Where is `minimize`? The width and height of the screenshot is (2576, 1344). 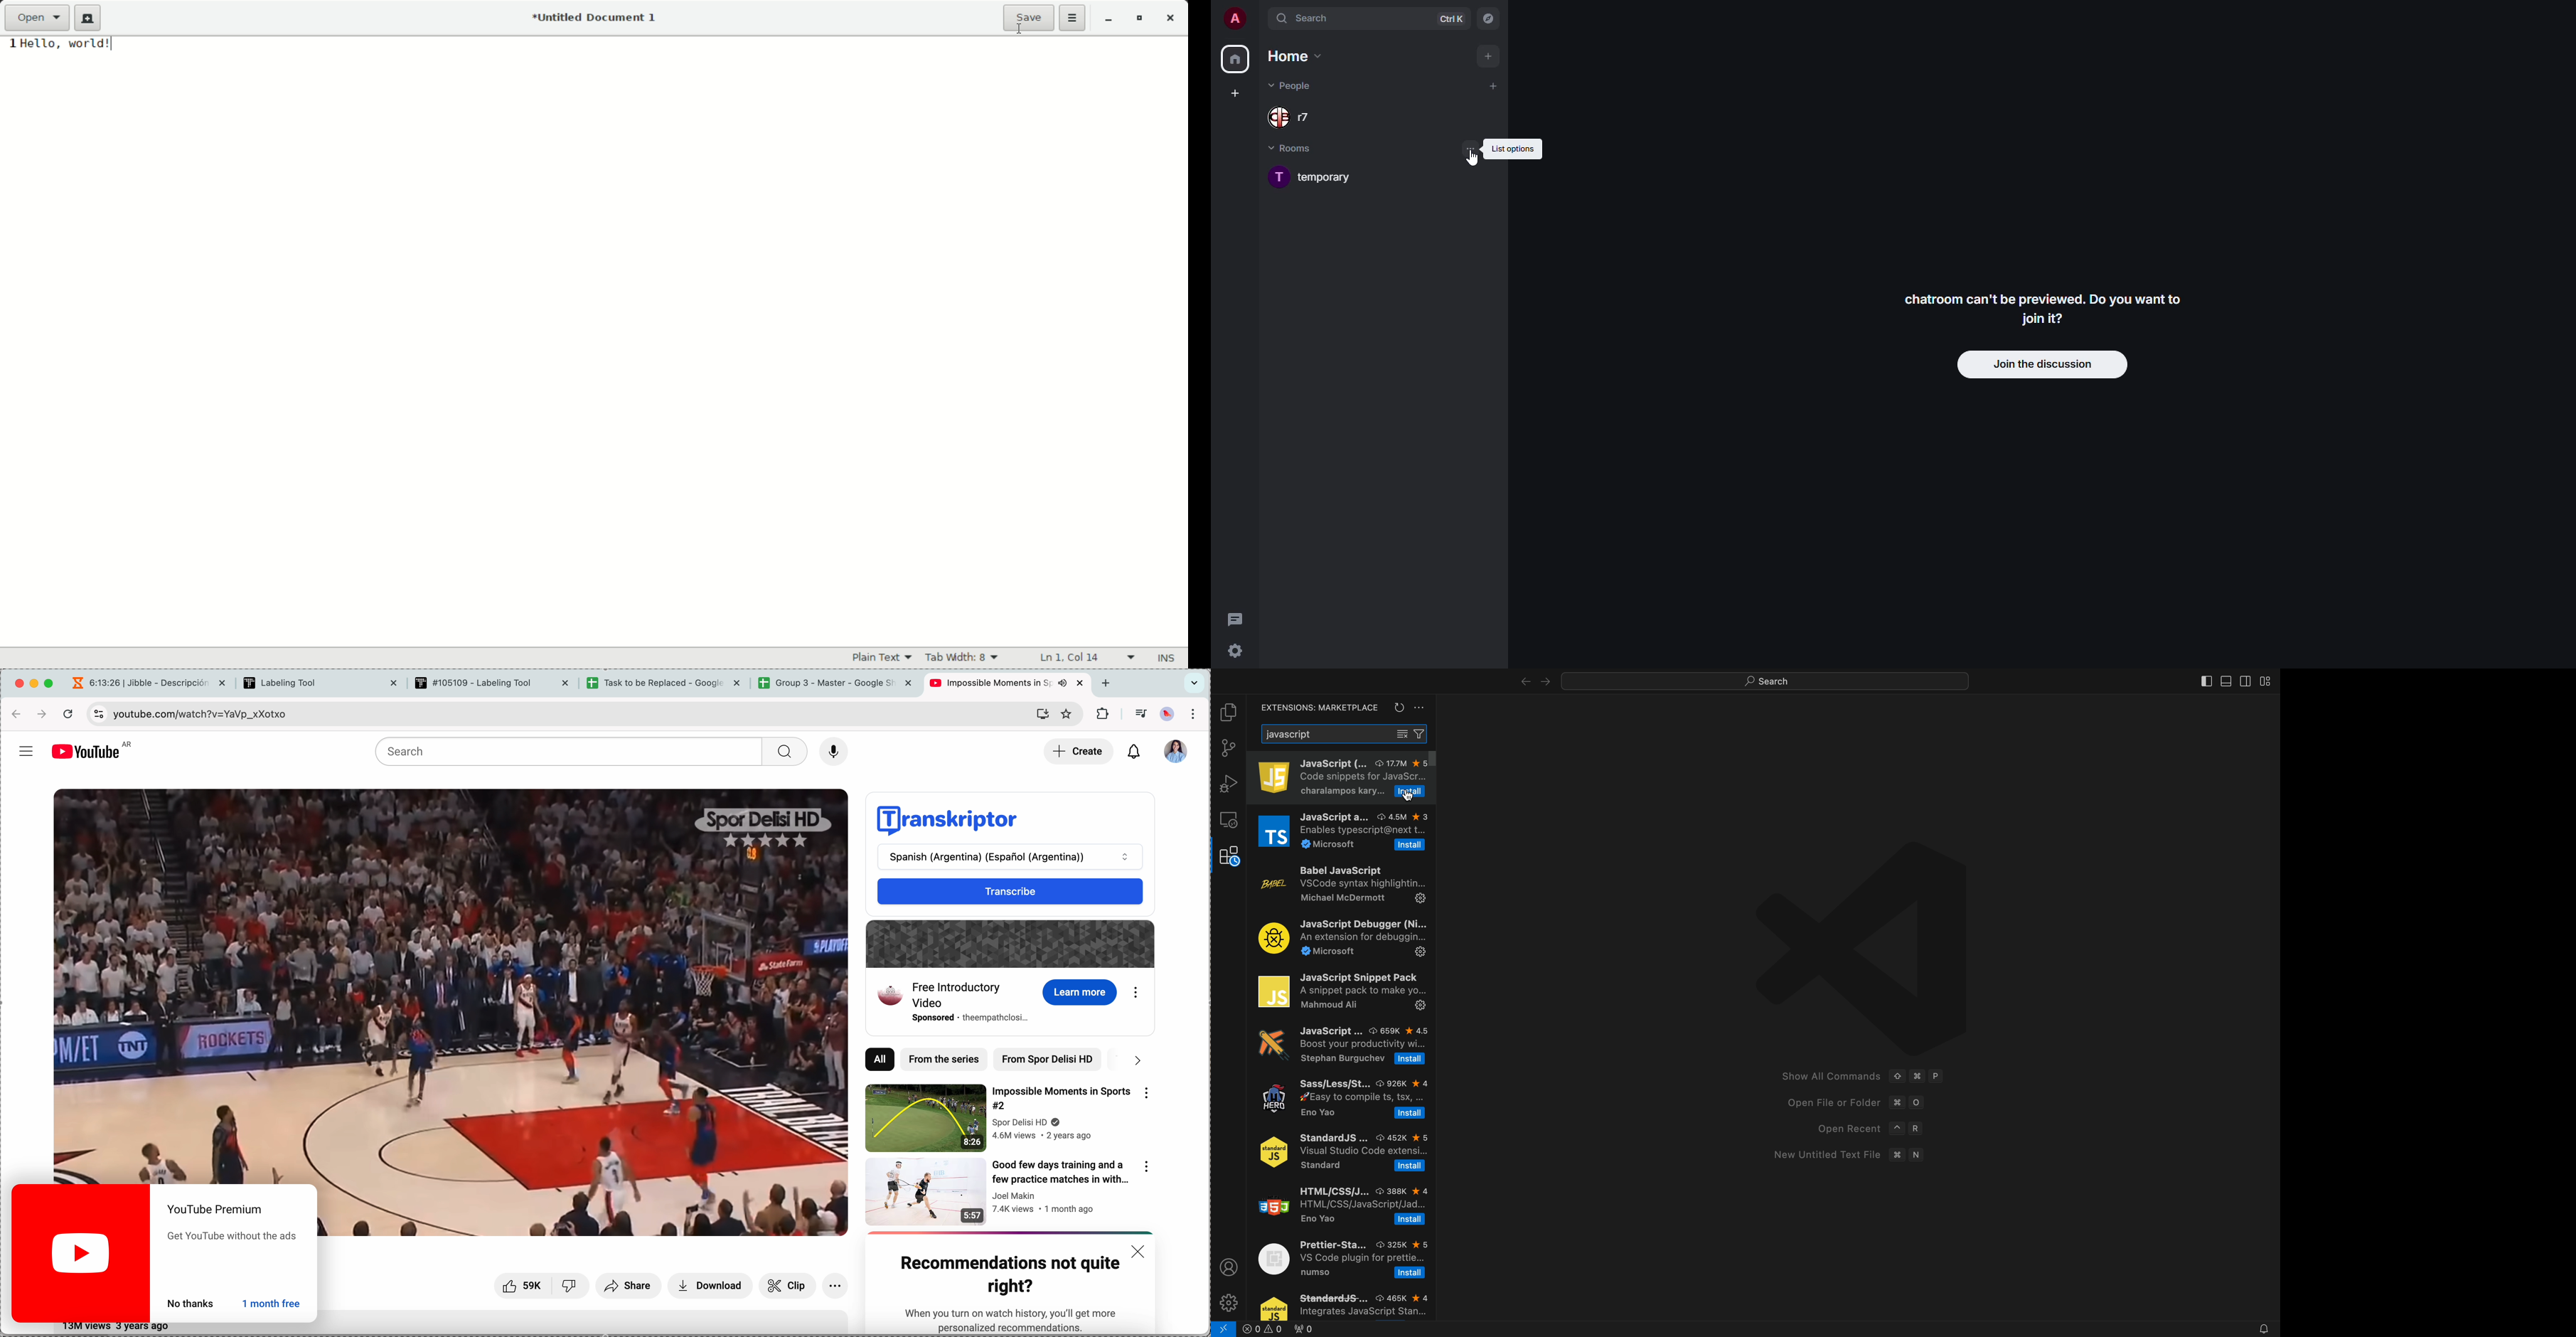 minimize is located at coordinates (1108, 19).